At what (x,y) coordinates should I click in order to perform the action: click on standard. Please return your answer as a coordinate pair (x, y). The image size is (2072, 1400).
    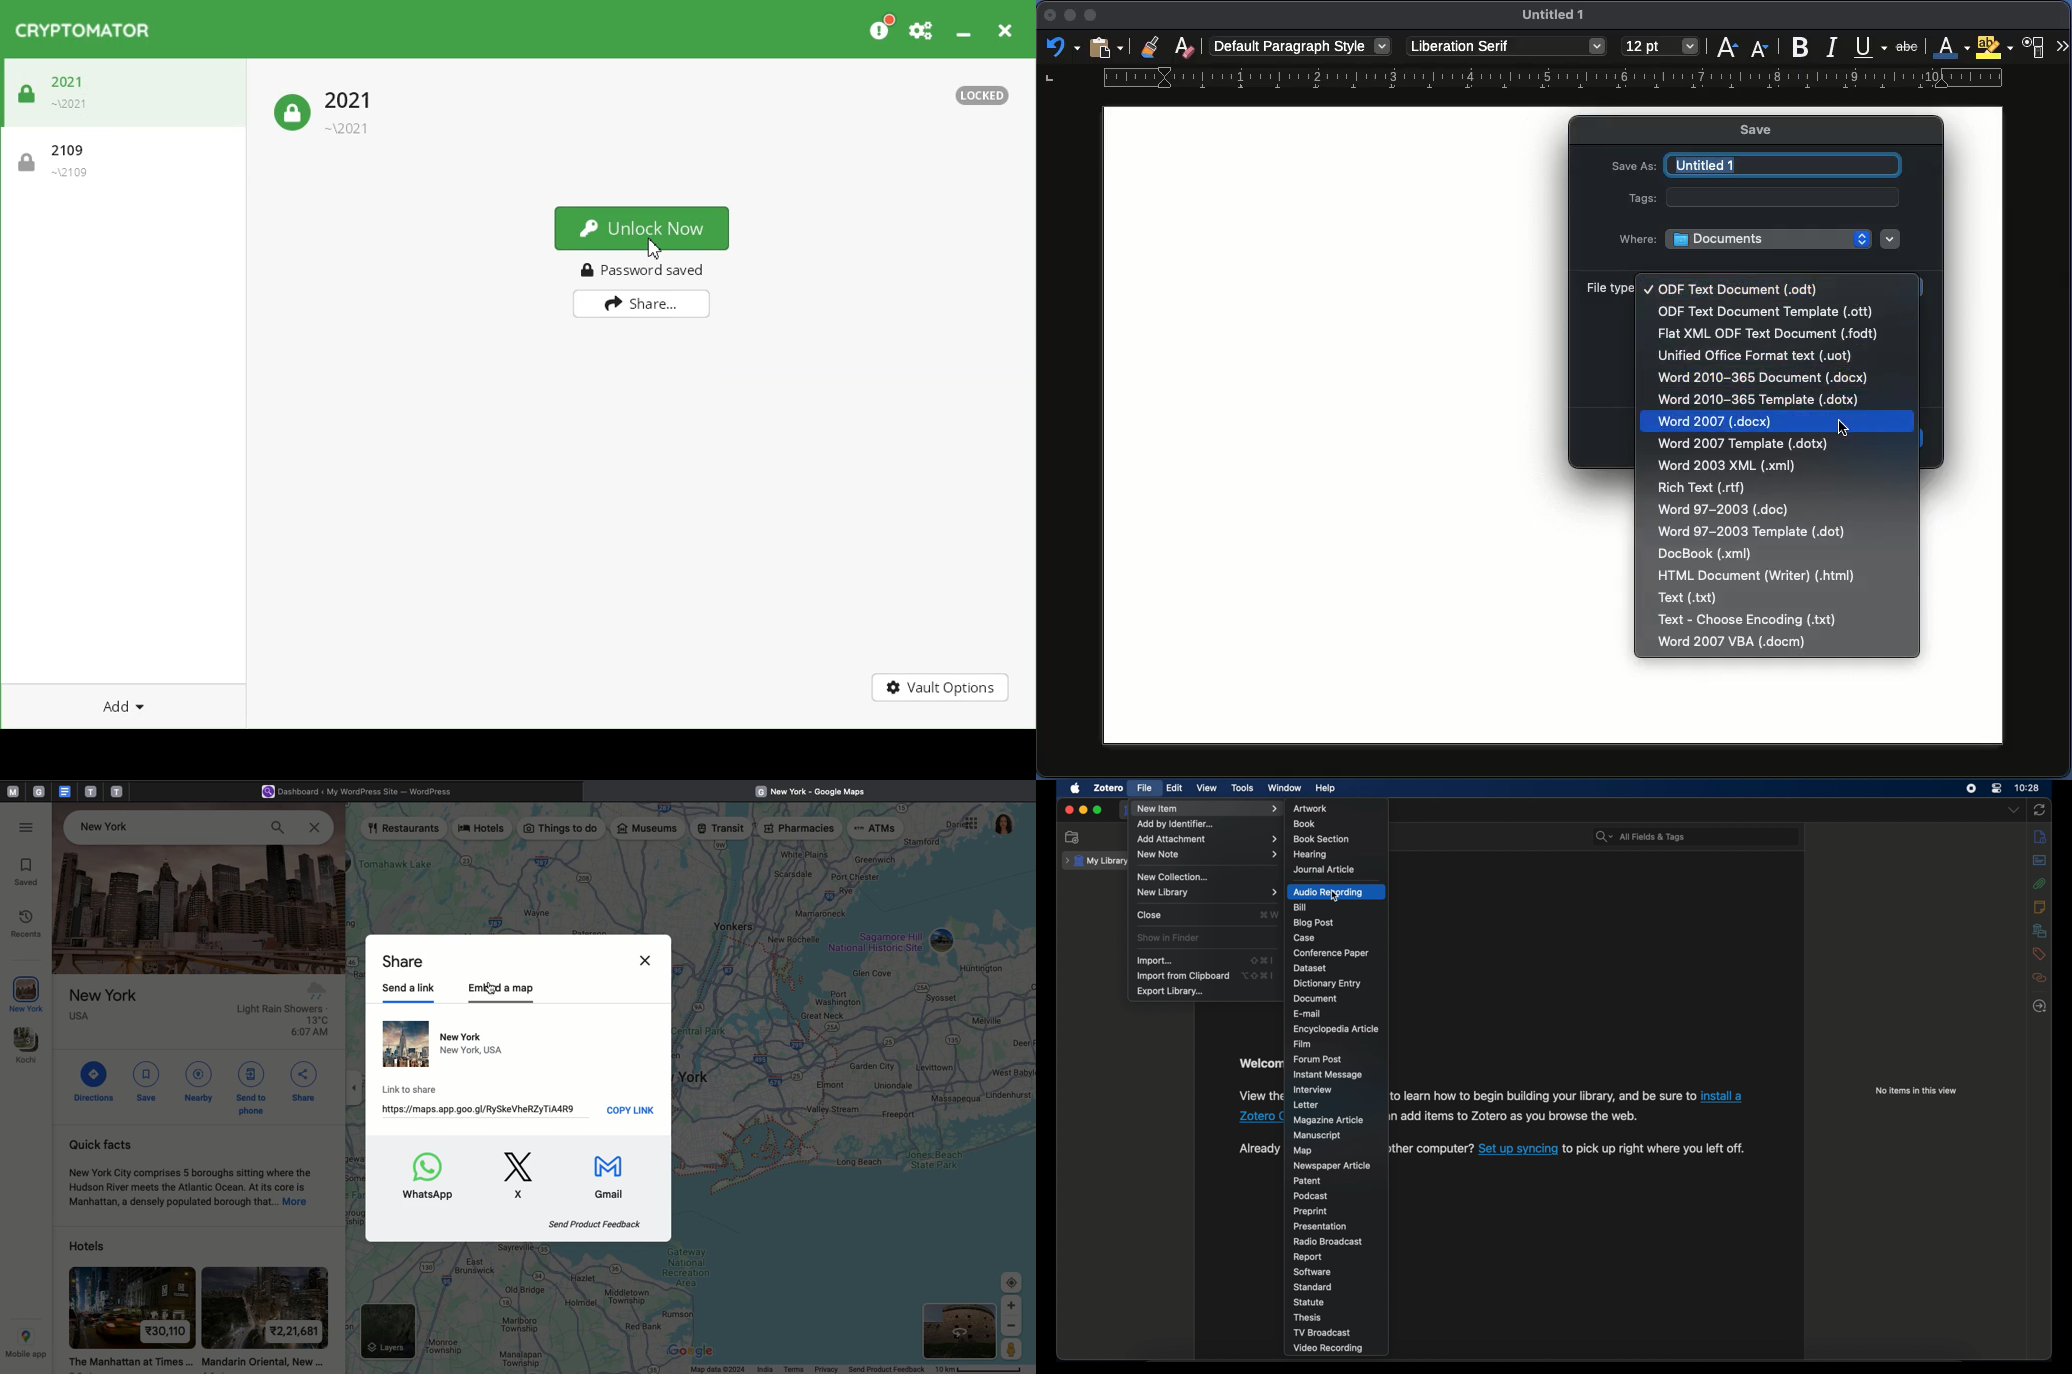
    Looking at the image, I should click on (1315, 1288).